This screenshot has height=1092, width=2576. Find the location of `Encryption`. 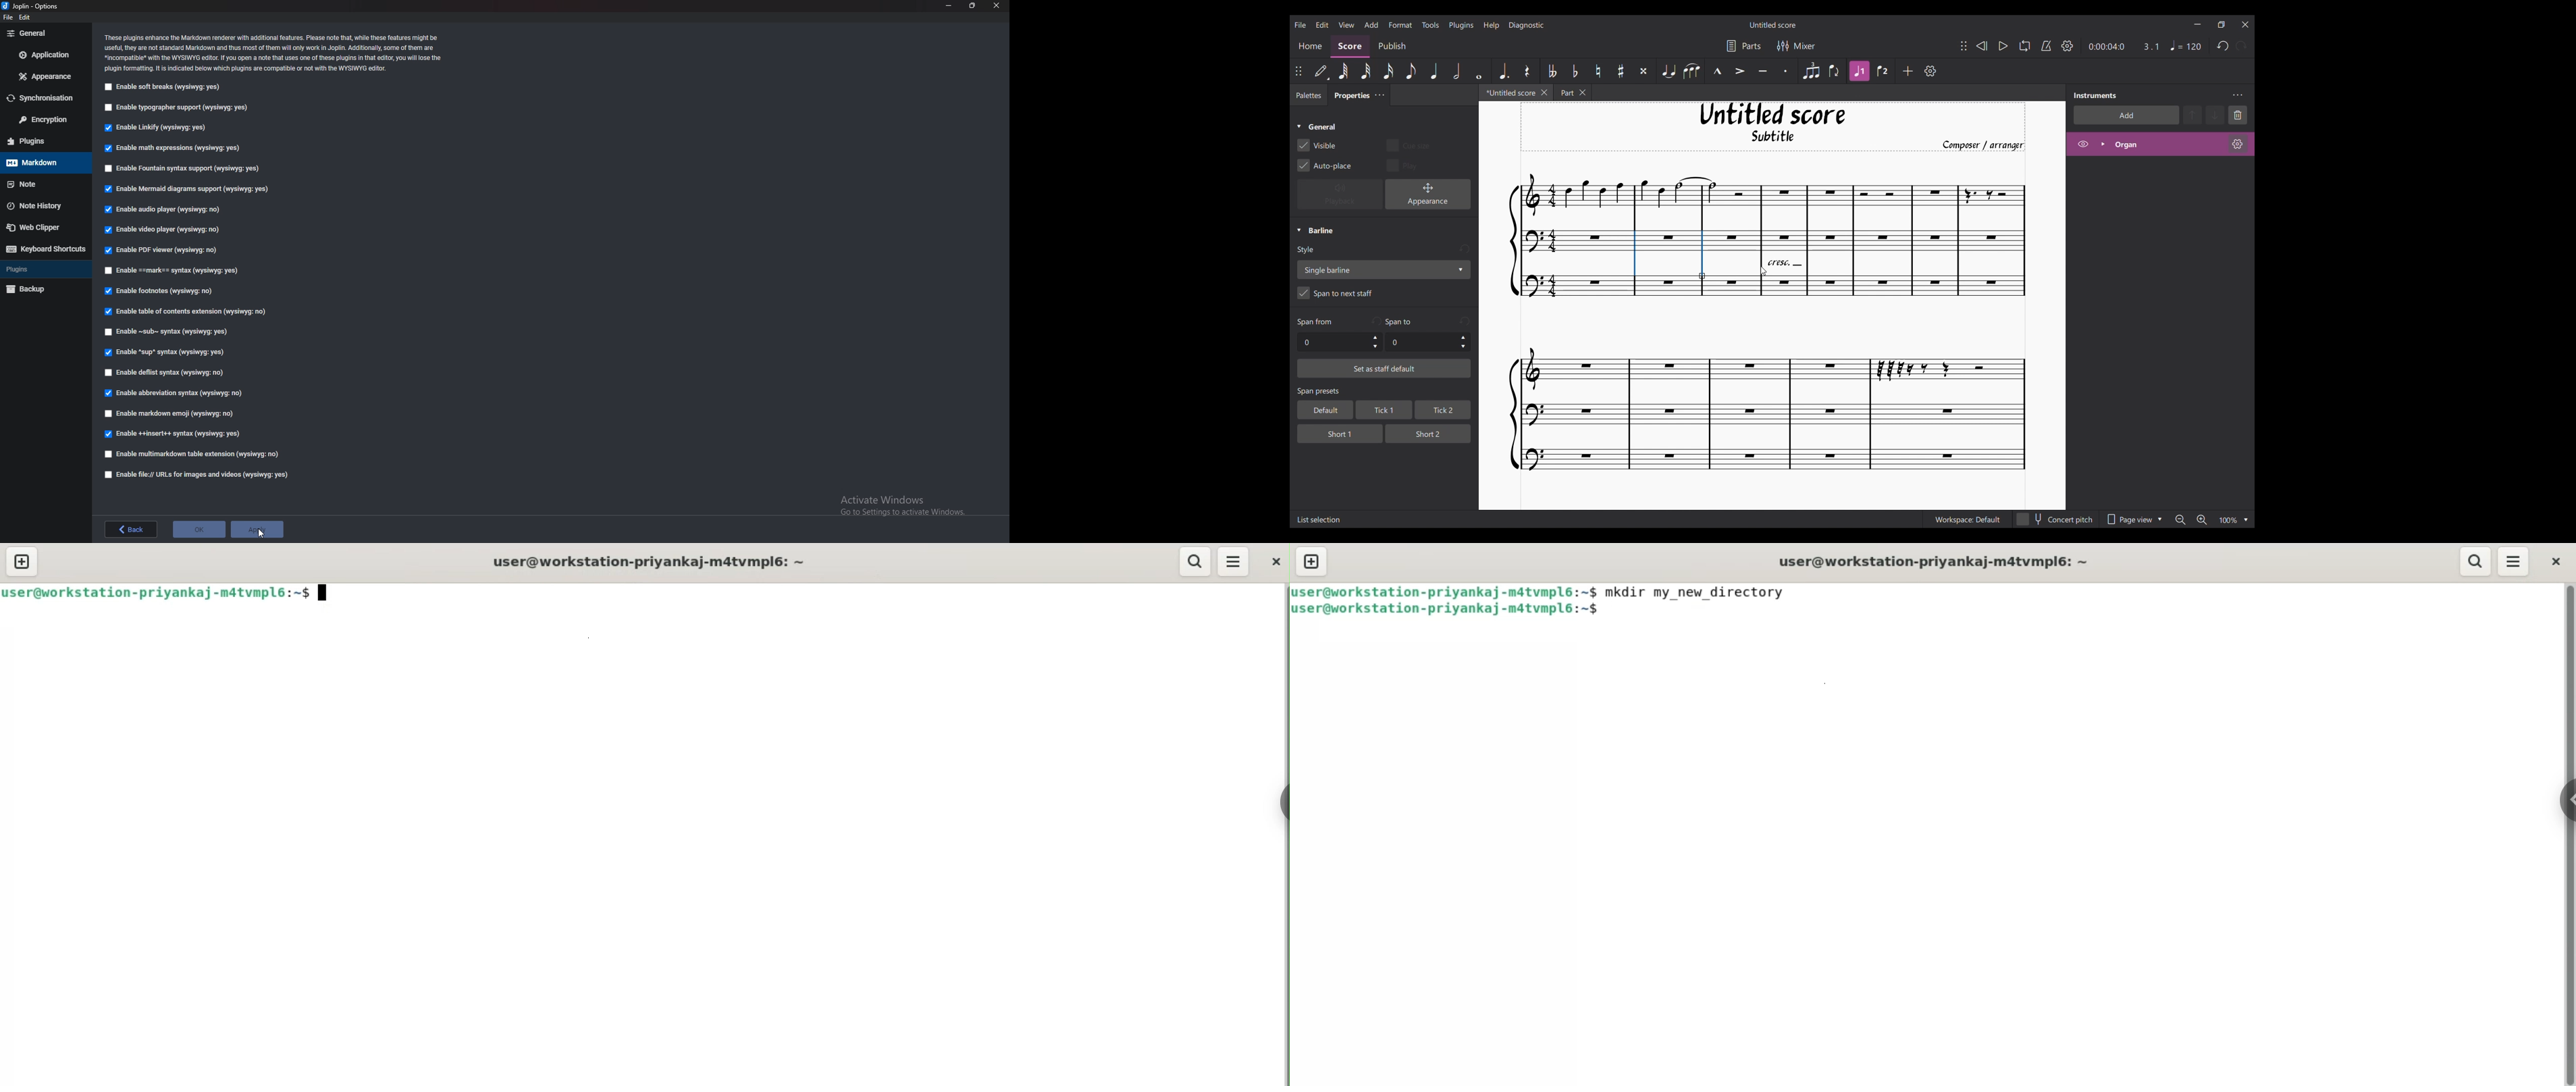

Encryption is located at coordinates (43, 120).